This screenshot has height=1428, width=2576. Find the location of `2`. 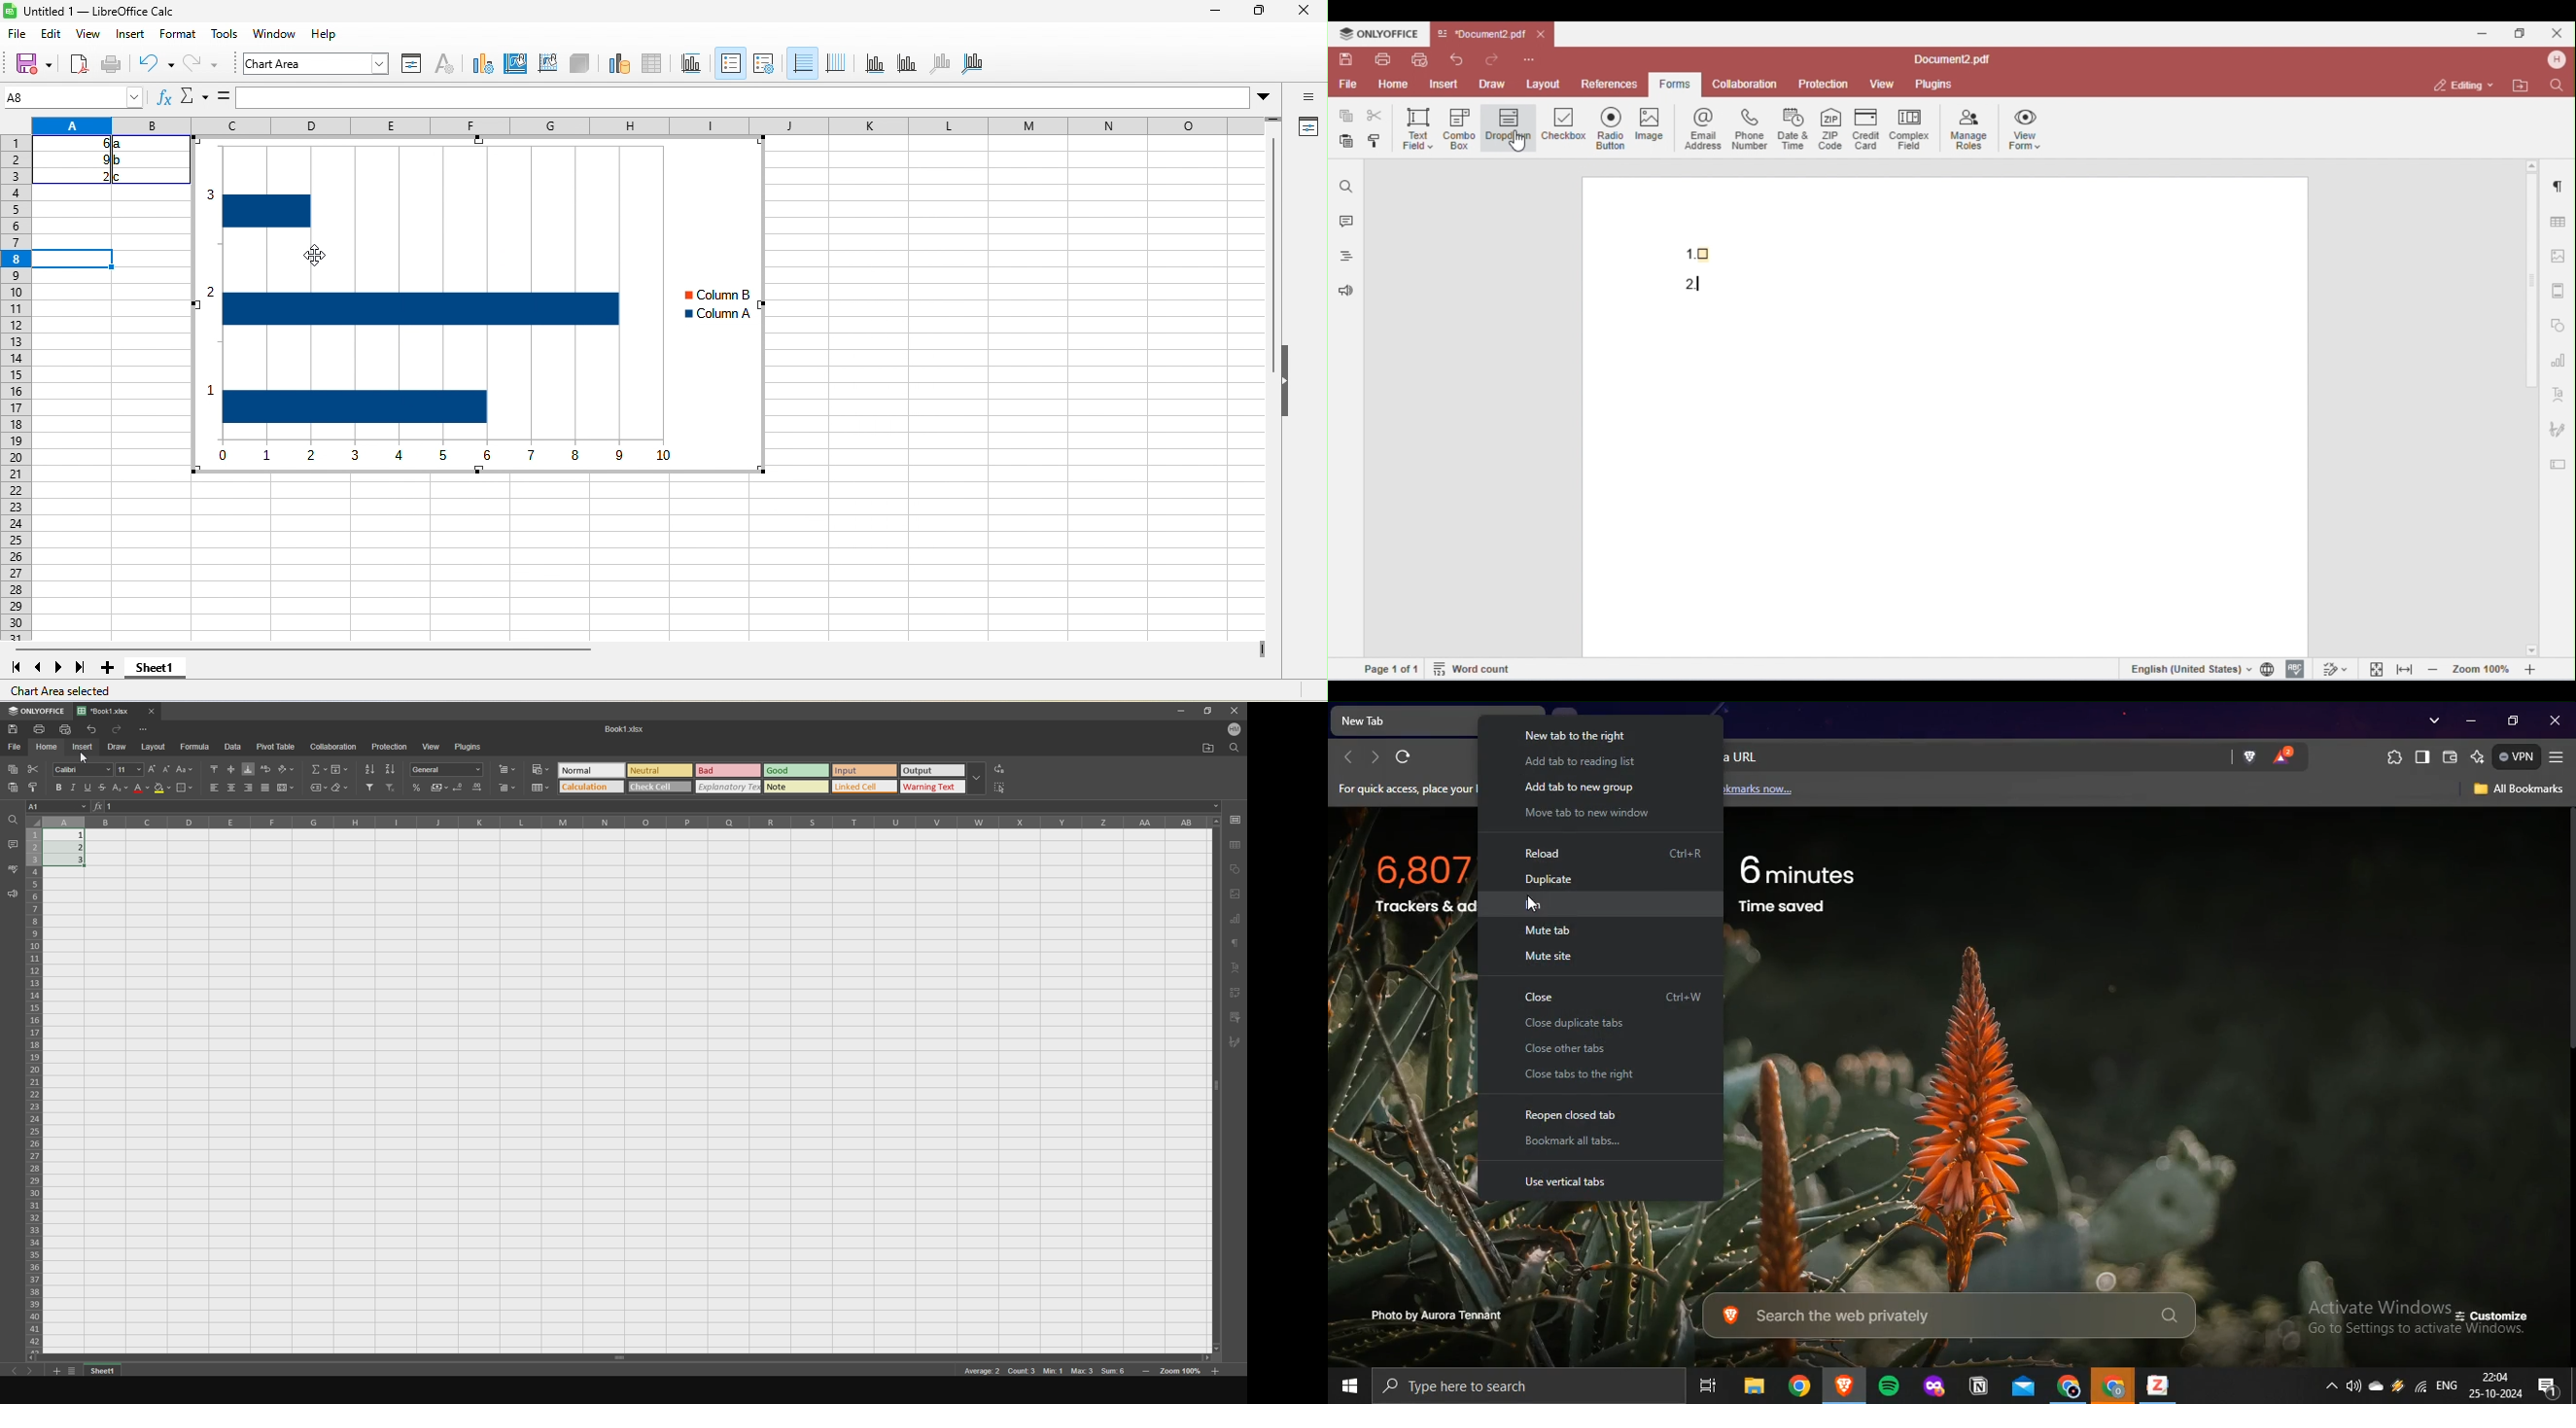

2 is located at coordinates (95, 176).